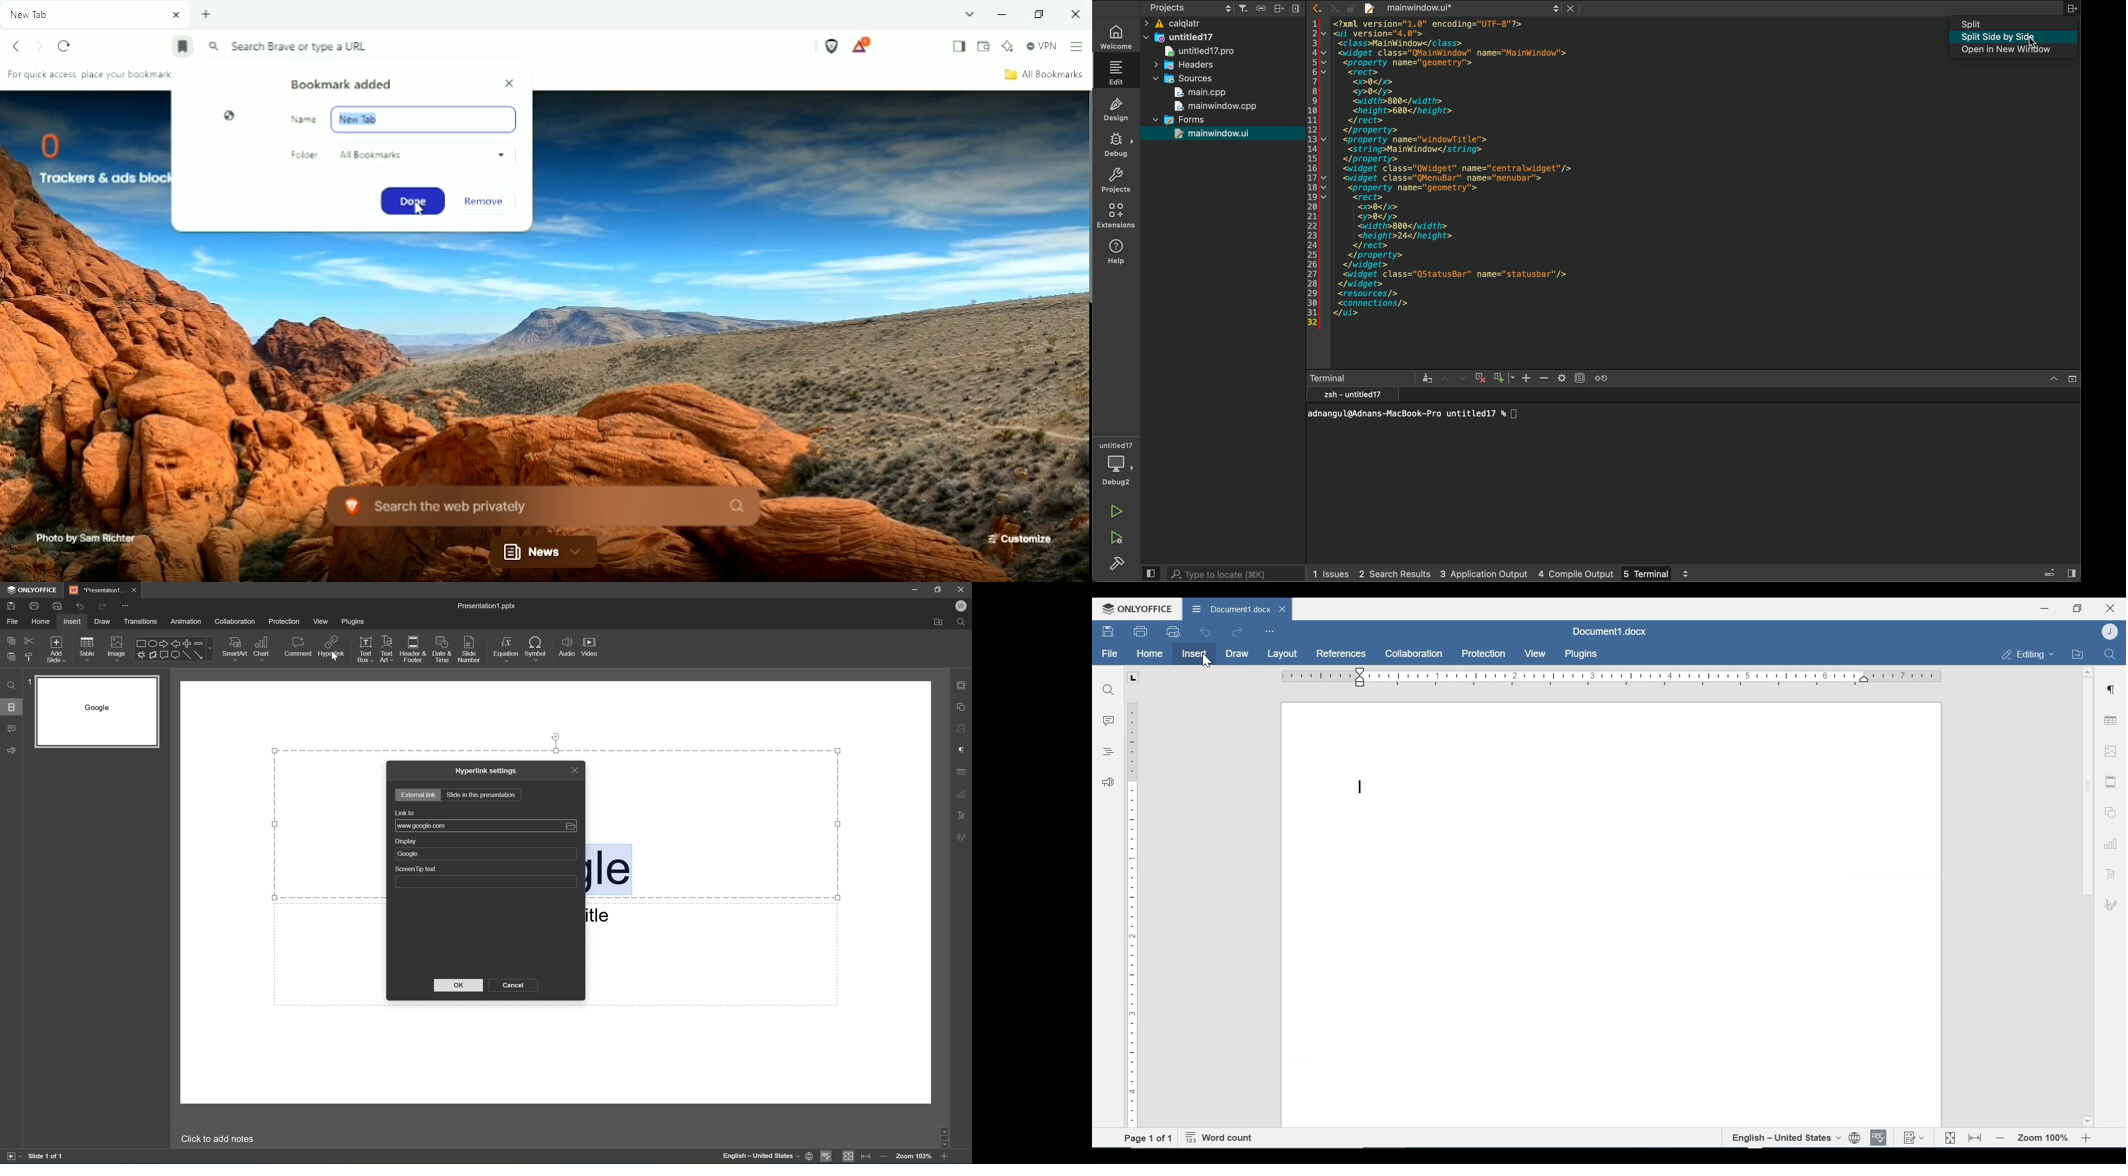  What do you see at coordinates (96, 15) in the screenshot?
I see `New Tab` at bounding box center [96, 15].